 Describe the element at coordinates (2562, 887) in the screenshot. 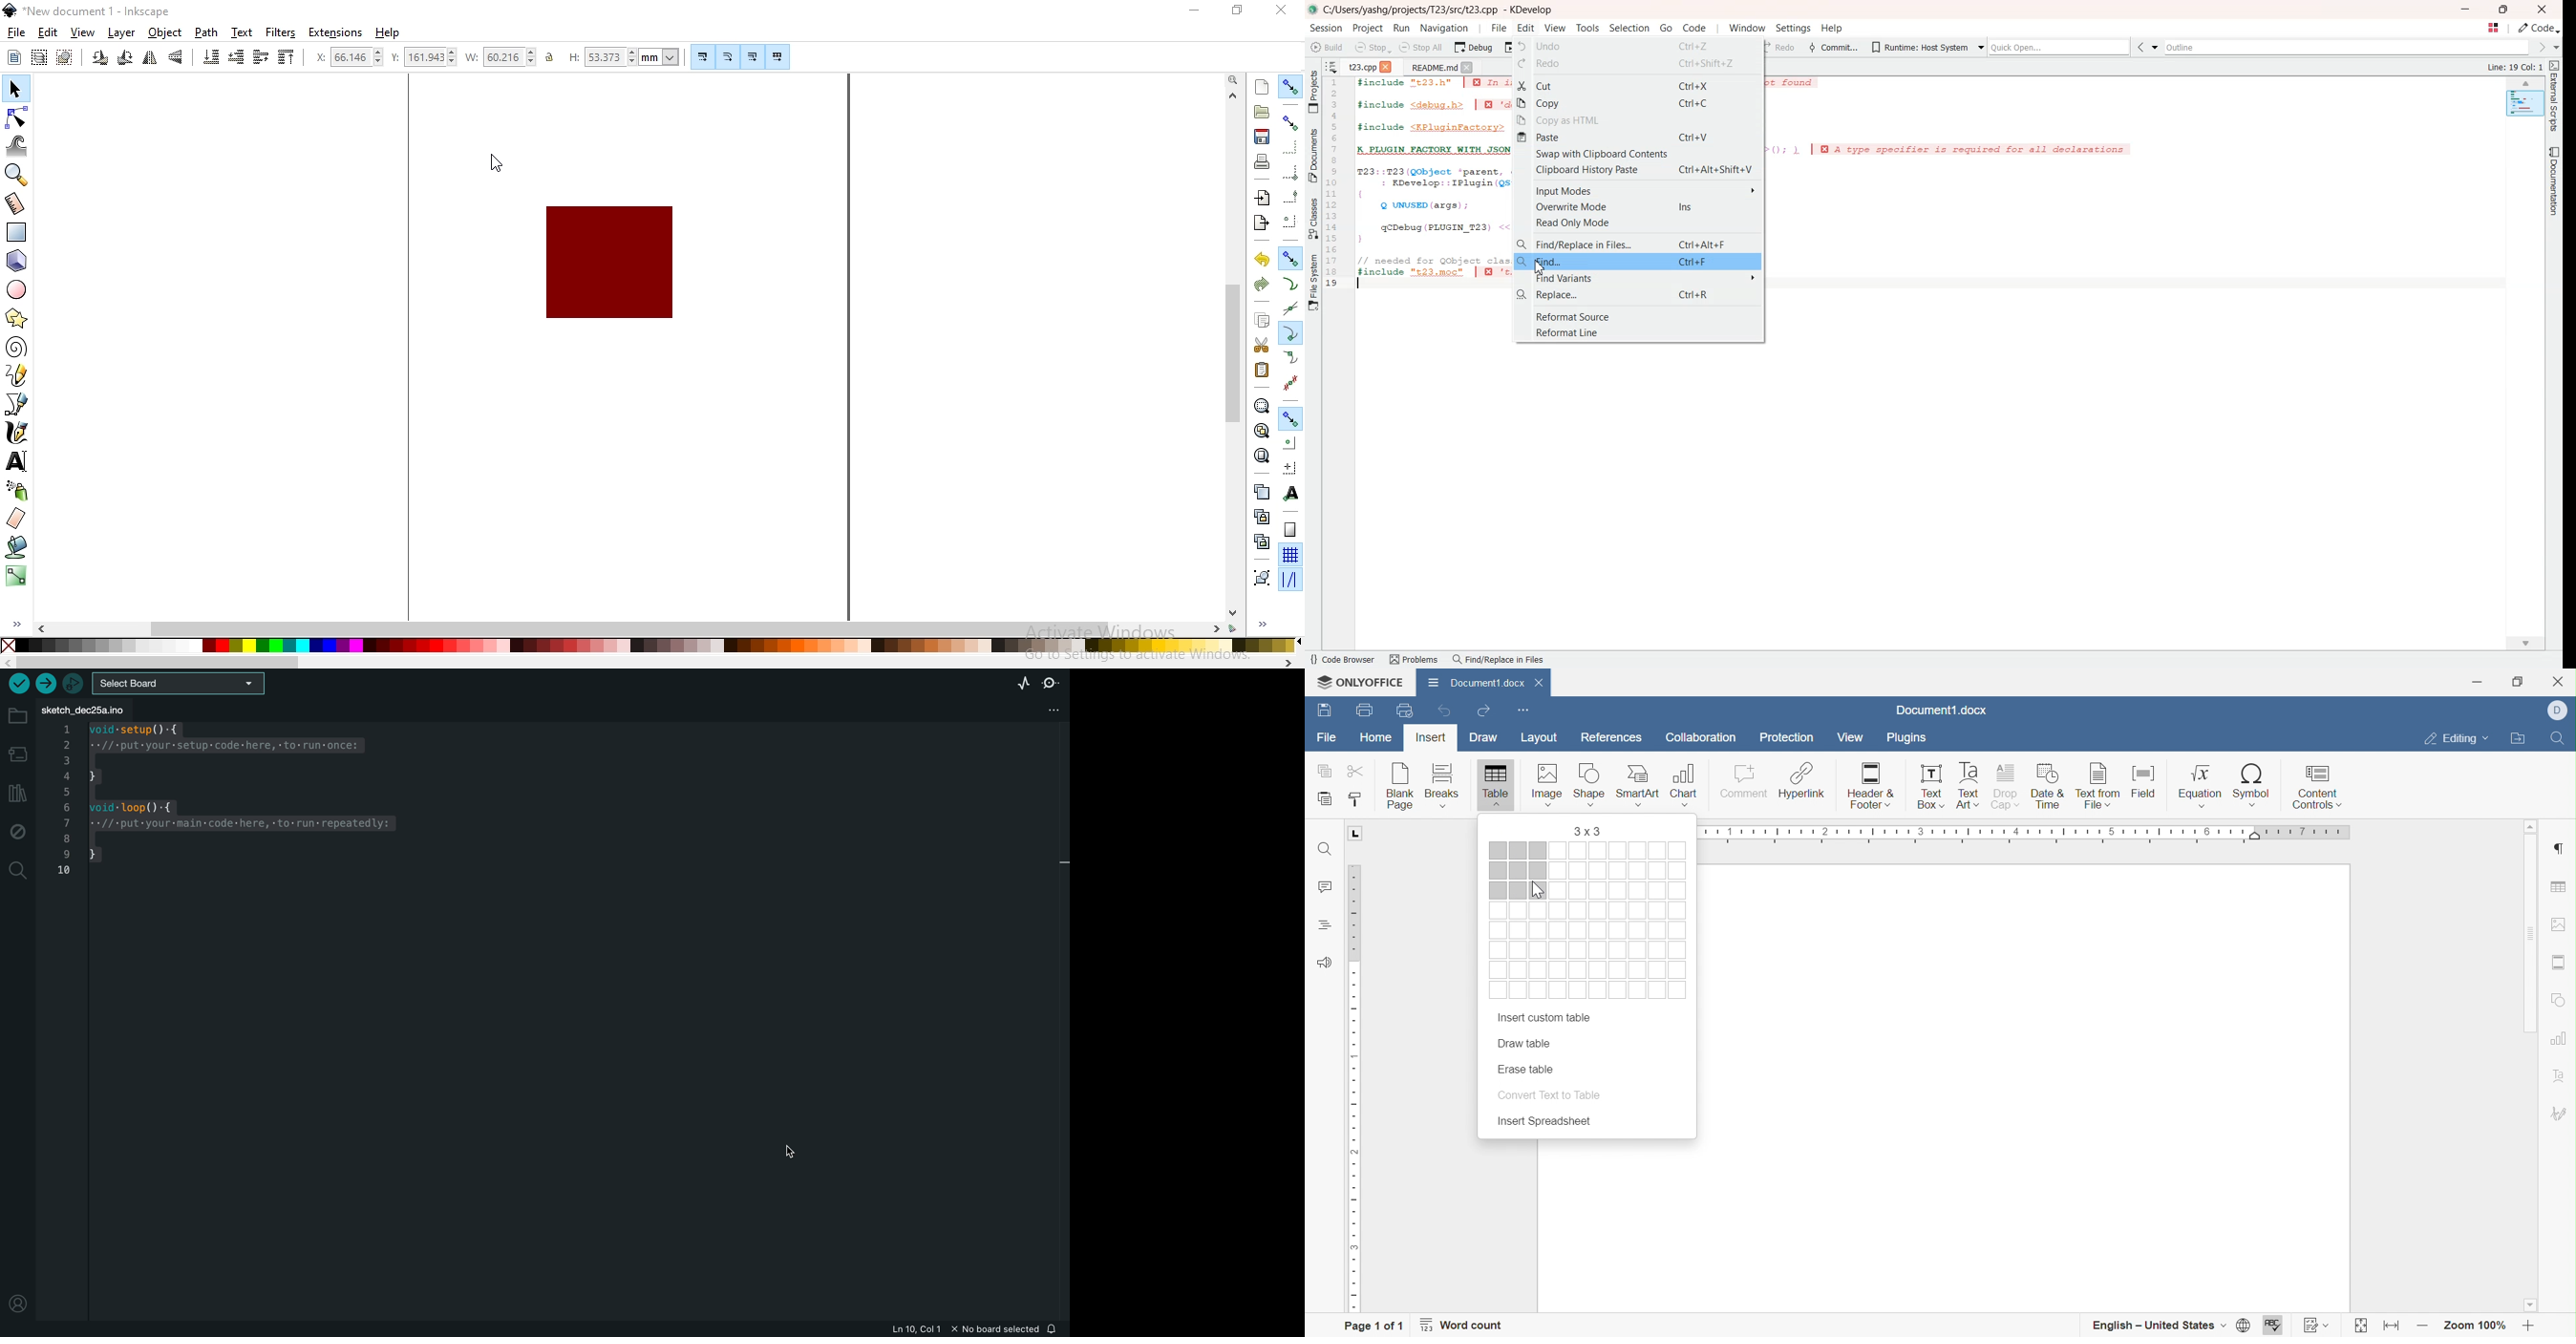

I see `Table settings` at that location.